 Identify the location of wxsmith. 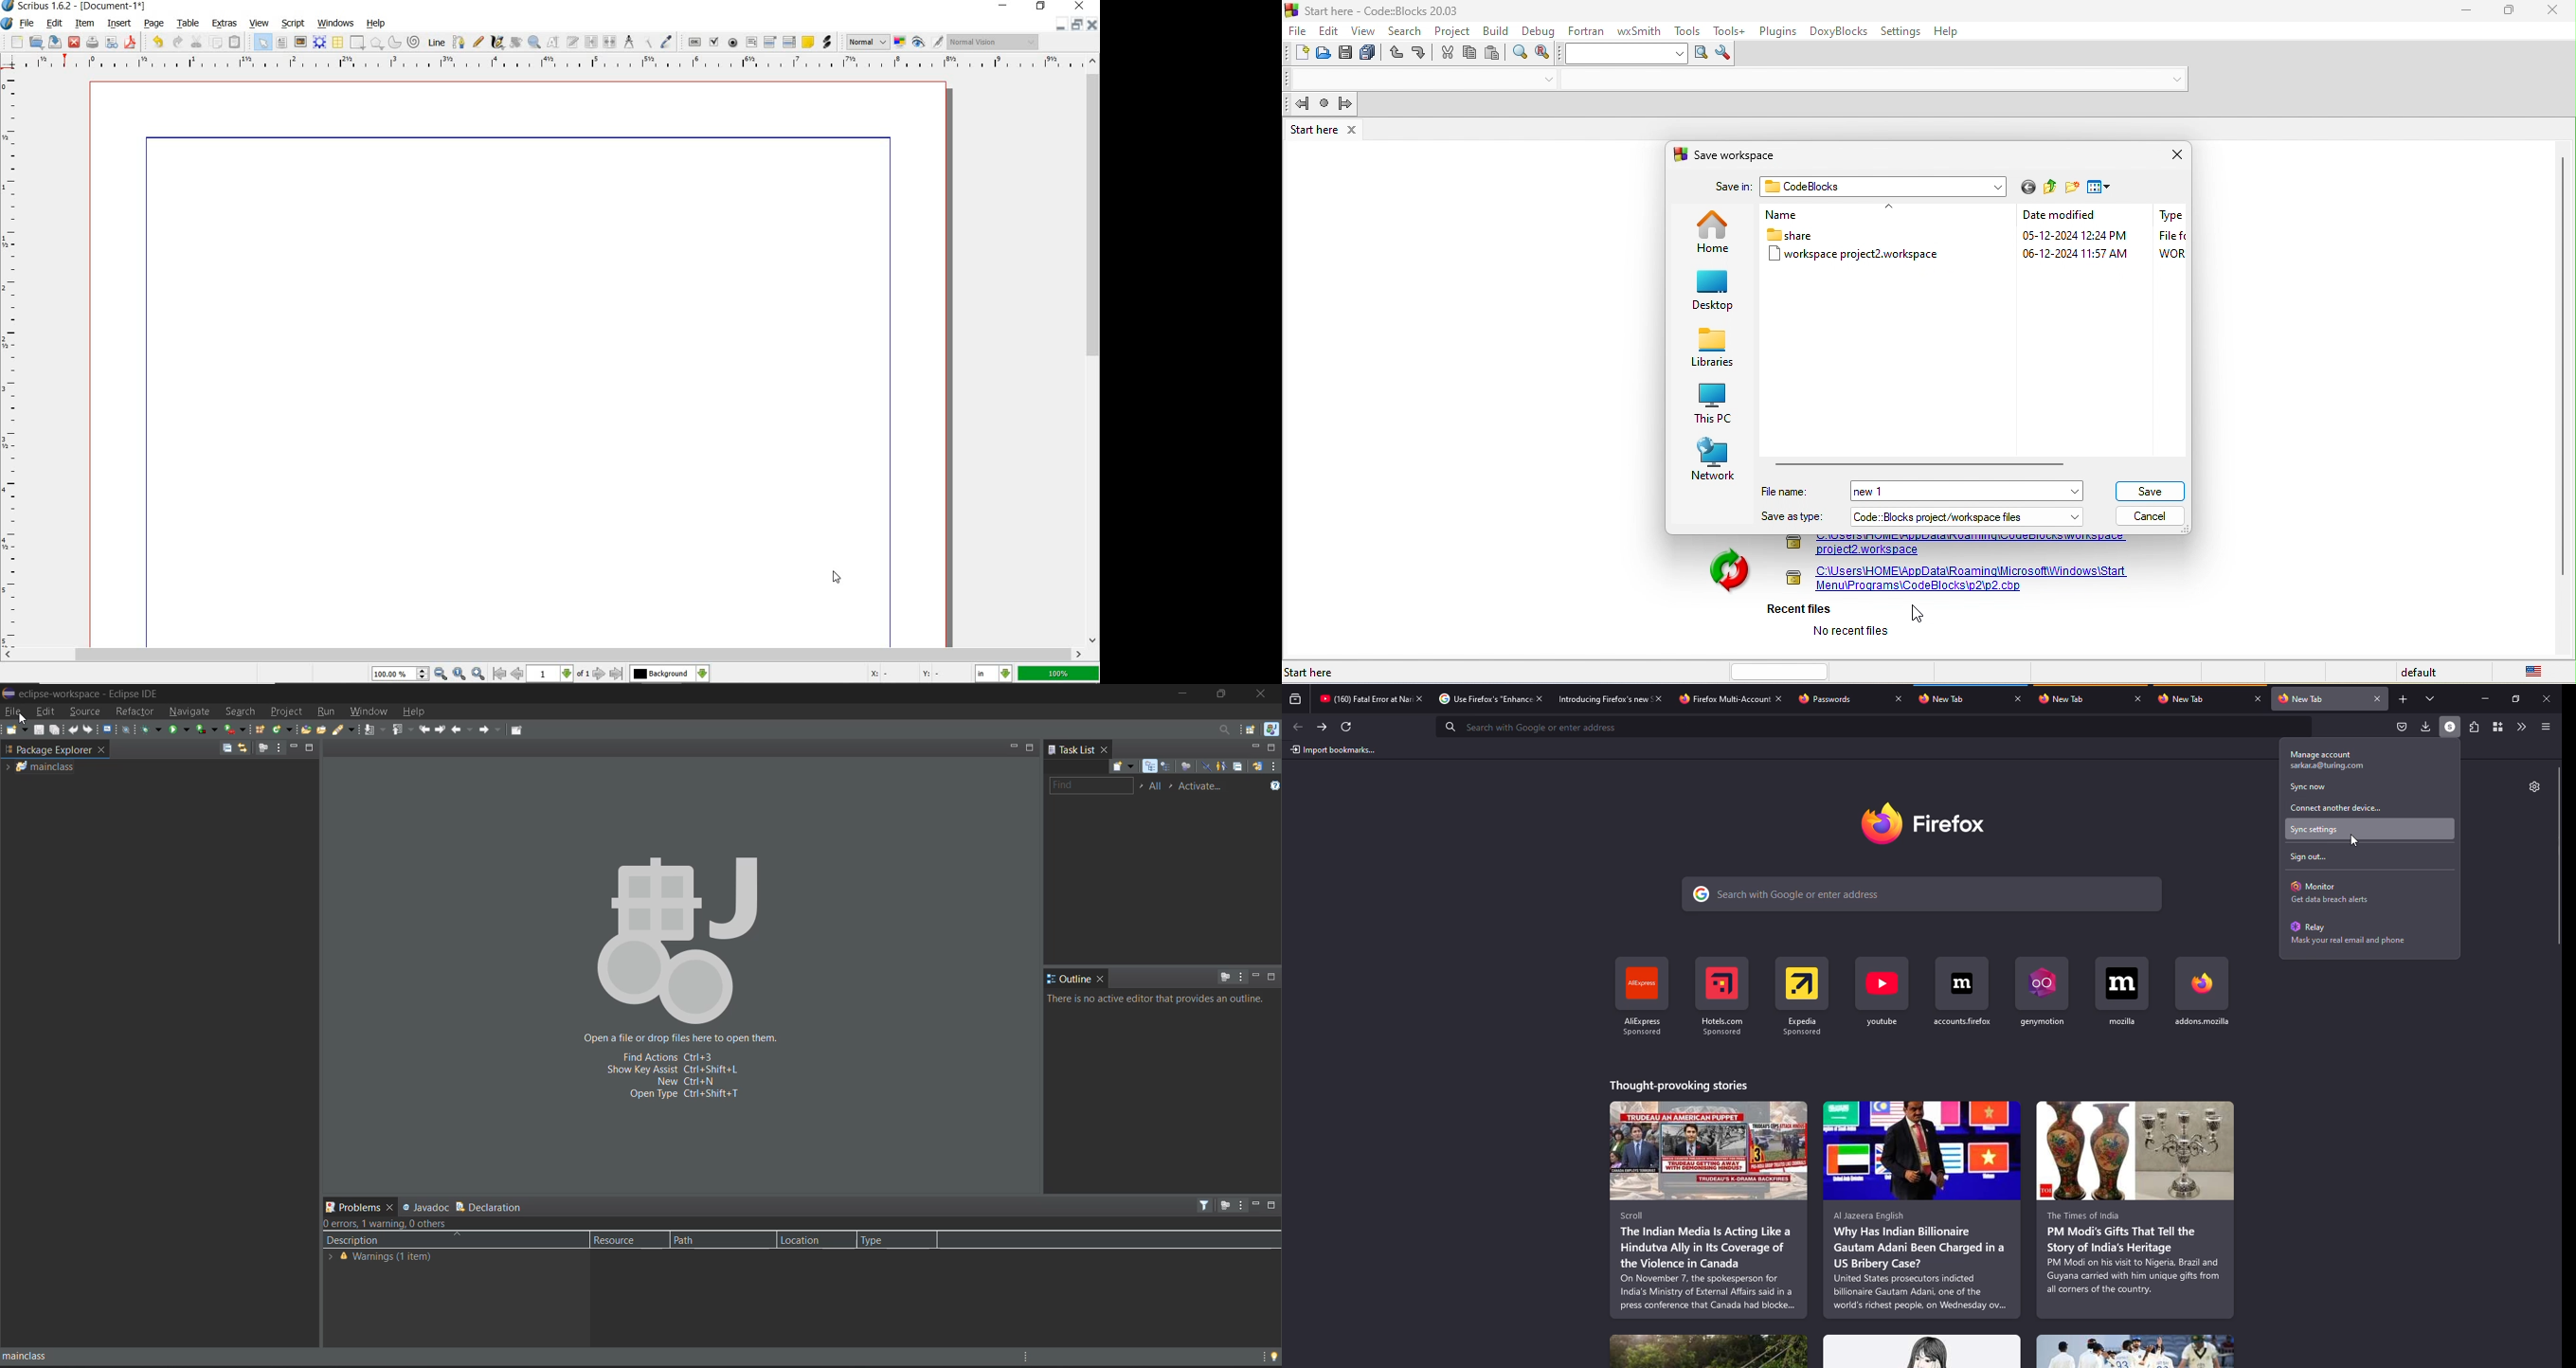
(1641, 28).